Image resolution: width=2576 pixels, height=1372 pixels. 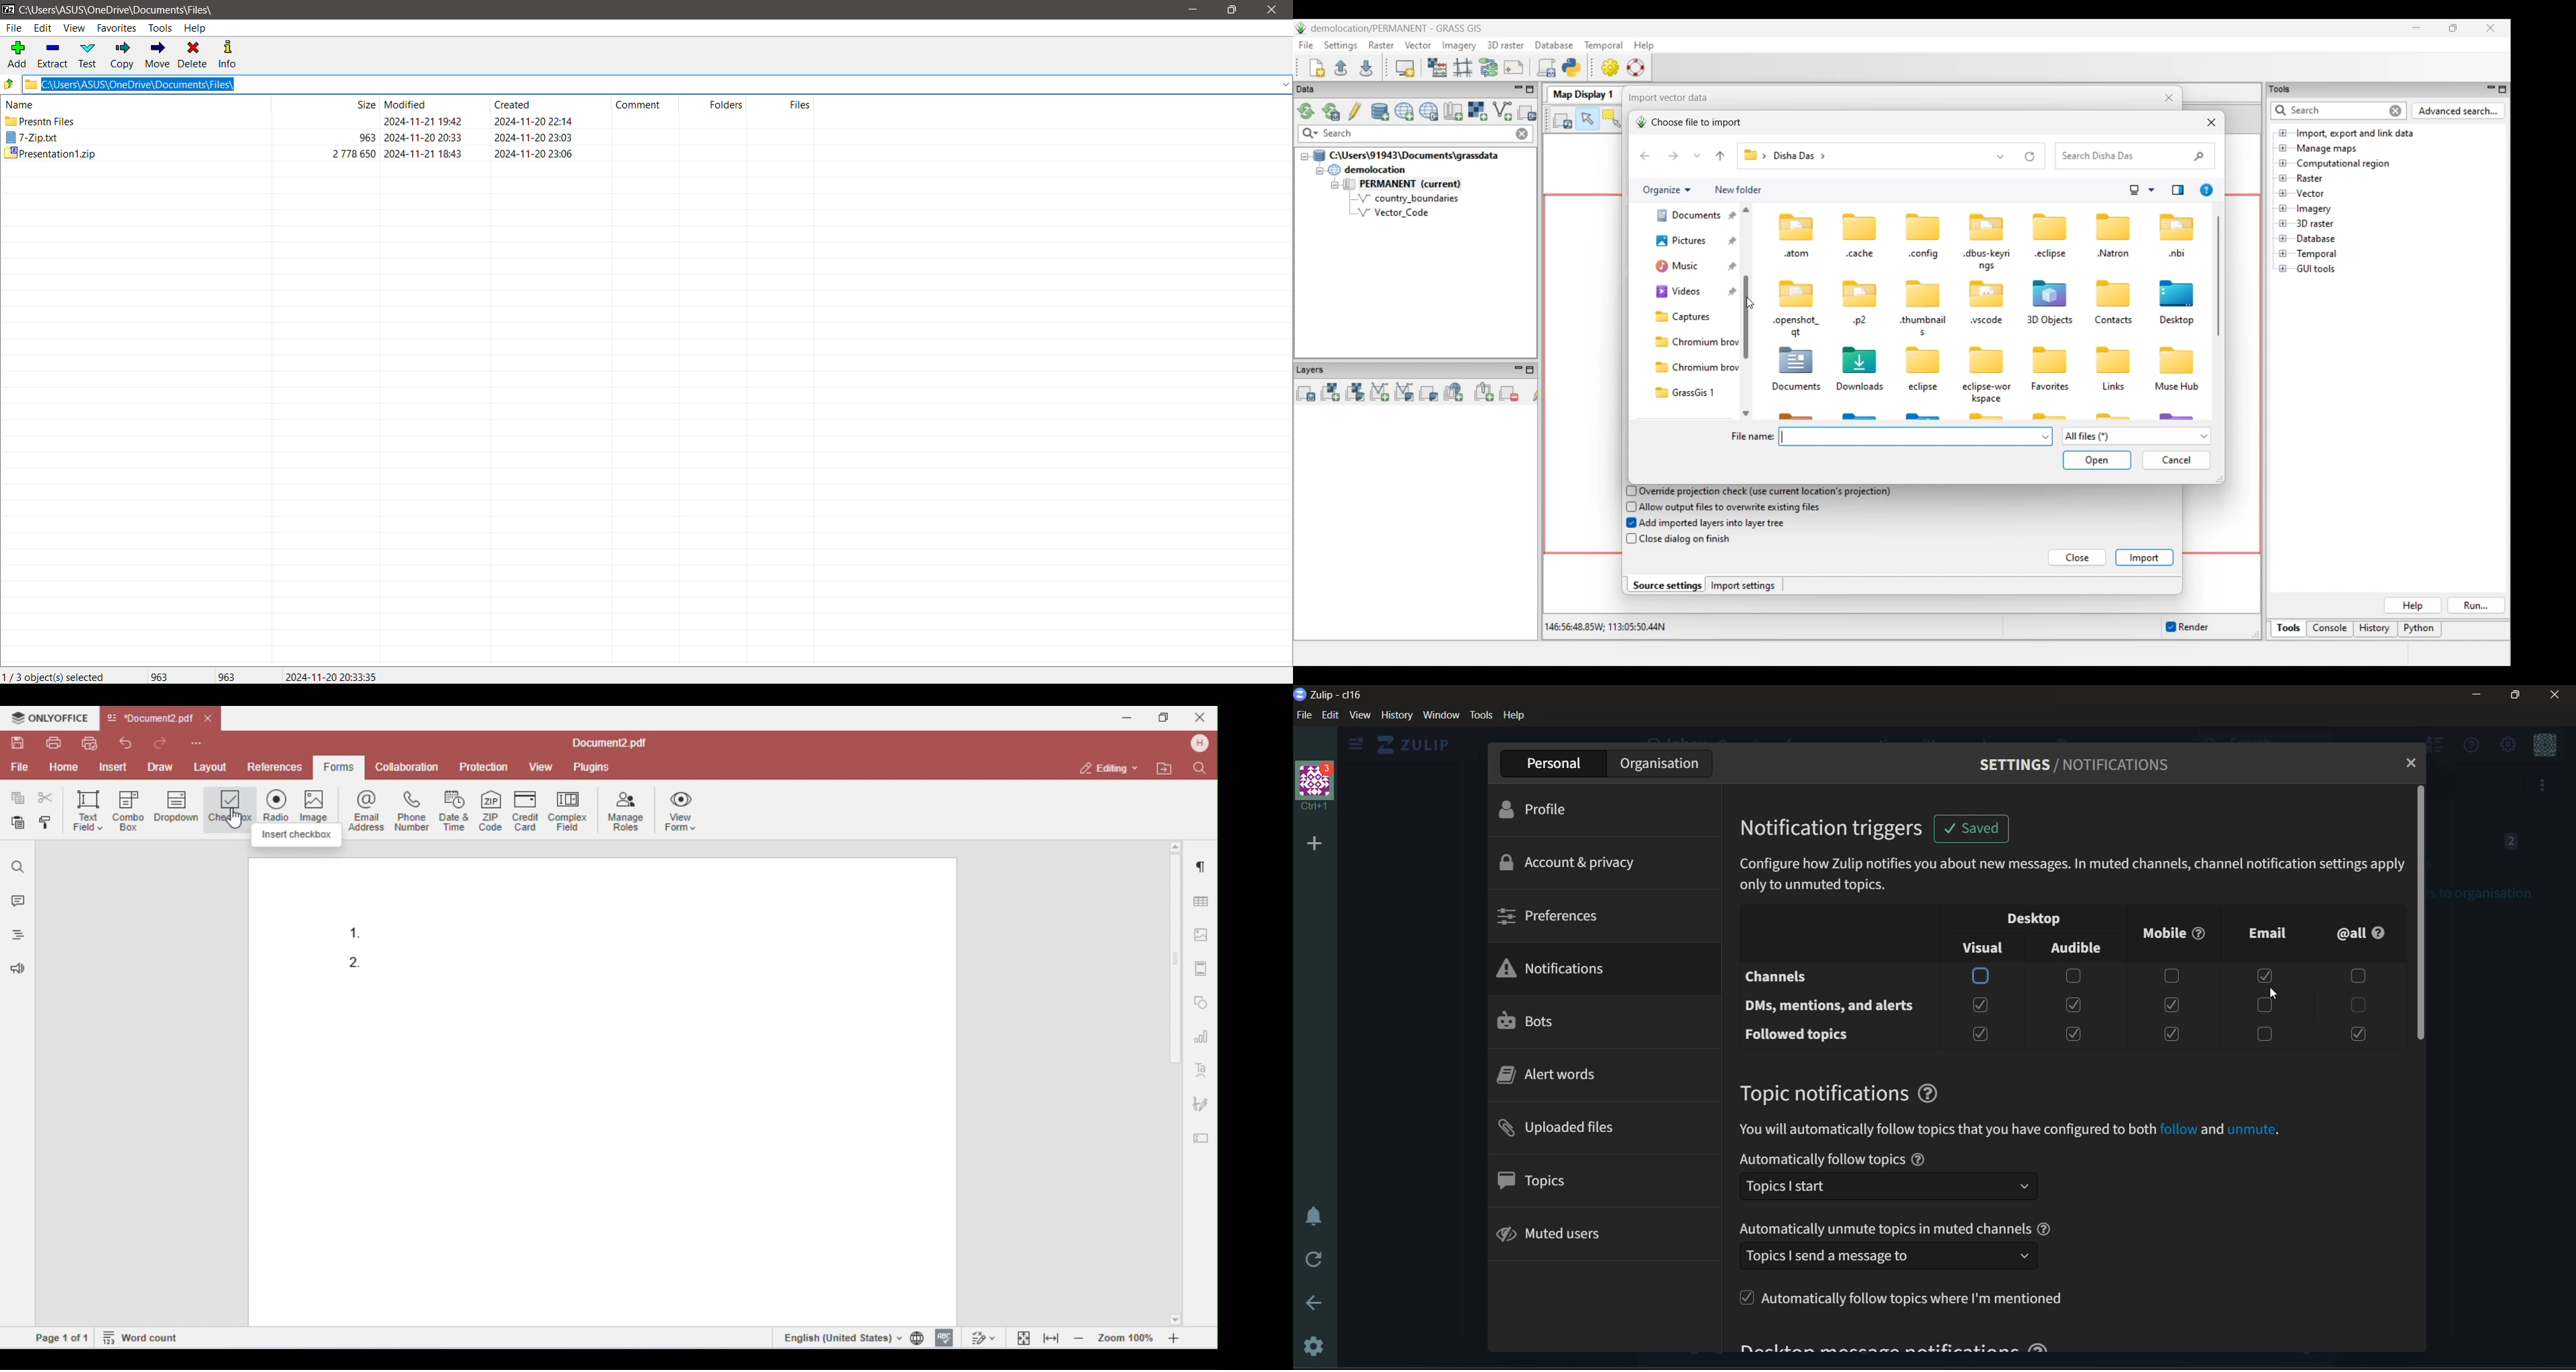 What do you see at coordinates (1836, 827) in the screenshot?
I see `notifications triggers` at bounding box center [1836, 827].